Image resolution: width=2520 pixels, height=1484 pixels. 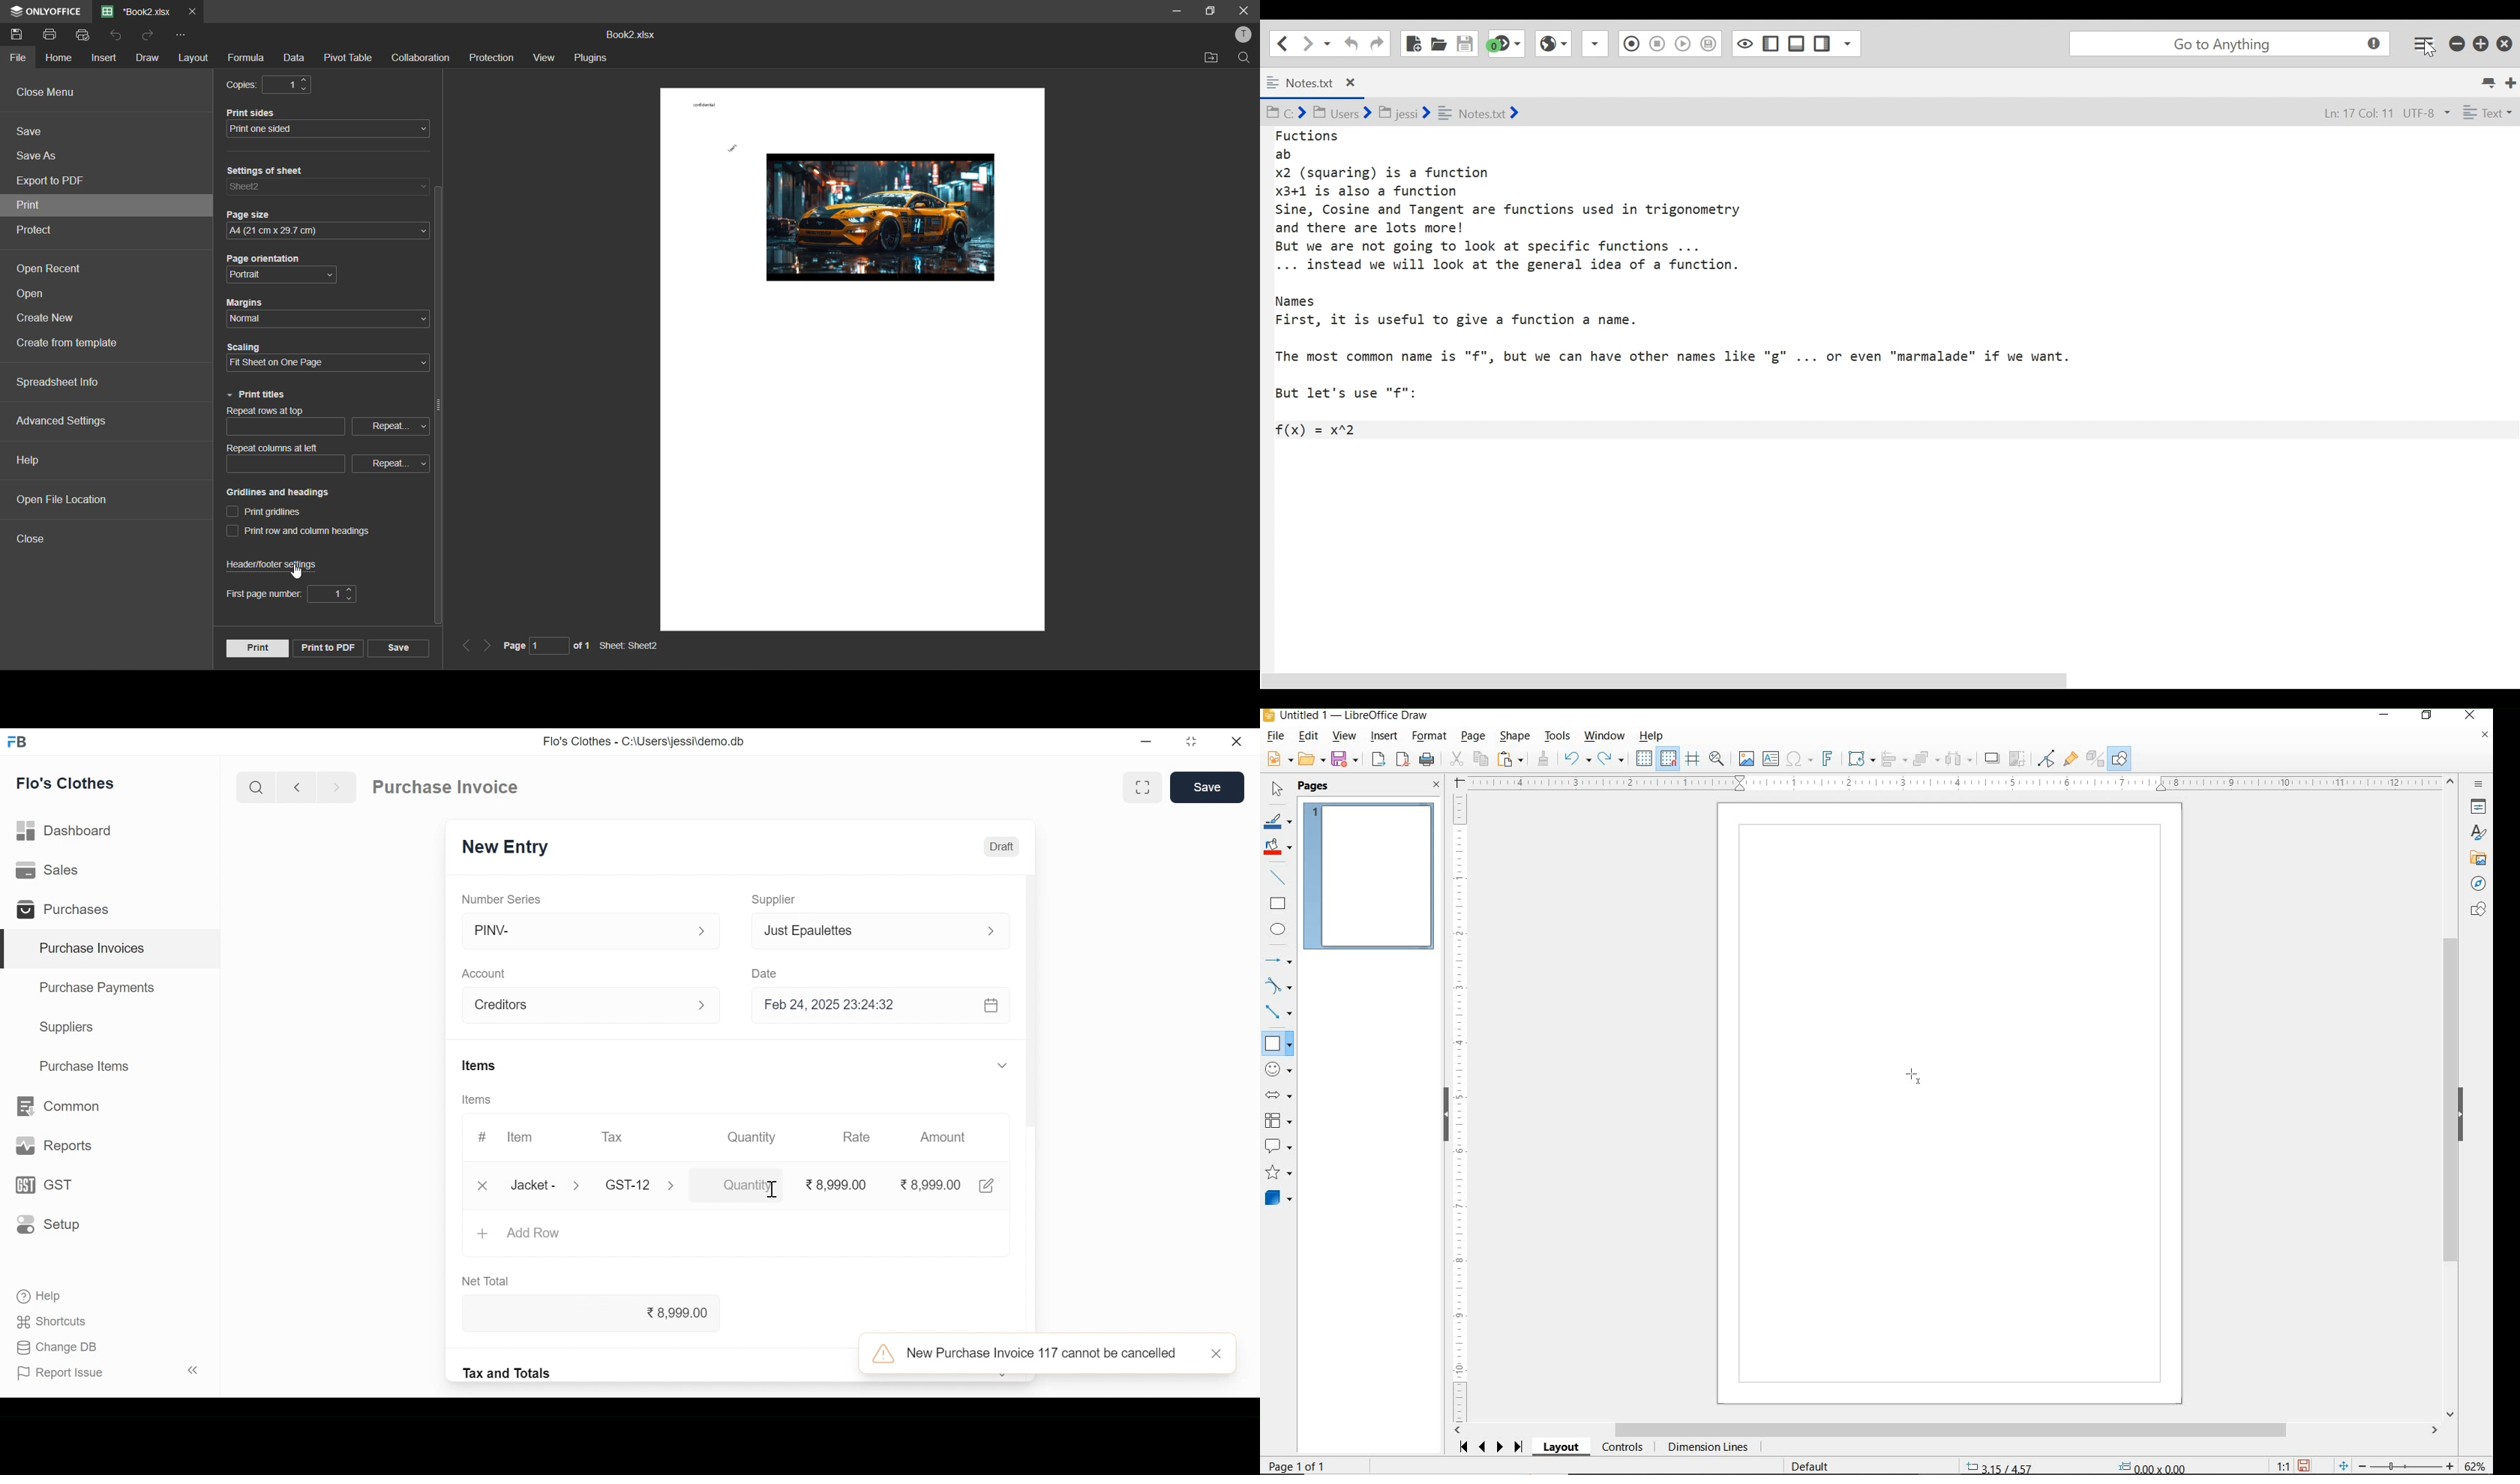 I want to click on CLONE FORMATTING, so click(x=1543, y=759).